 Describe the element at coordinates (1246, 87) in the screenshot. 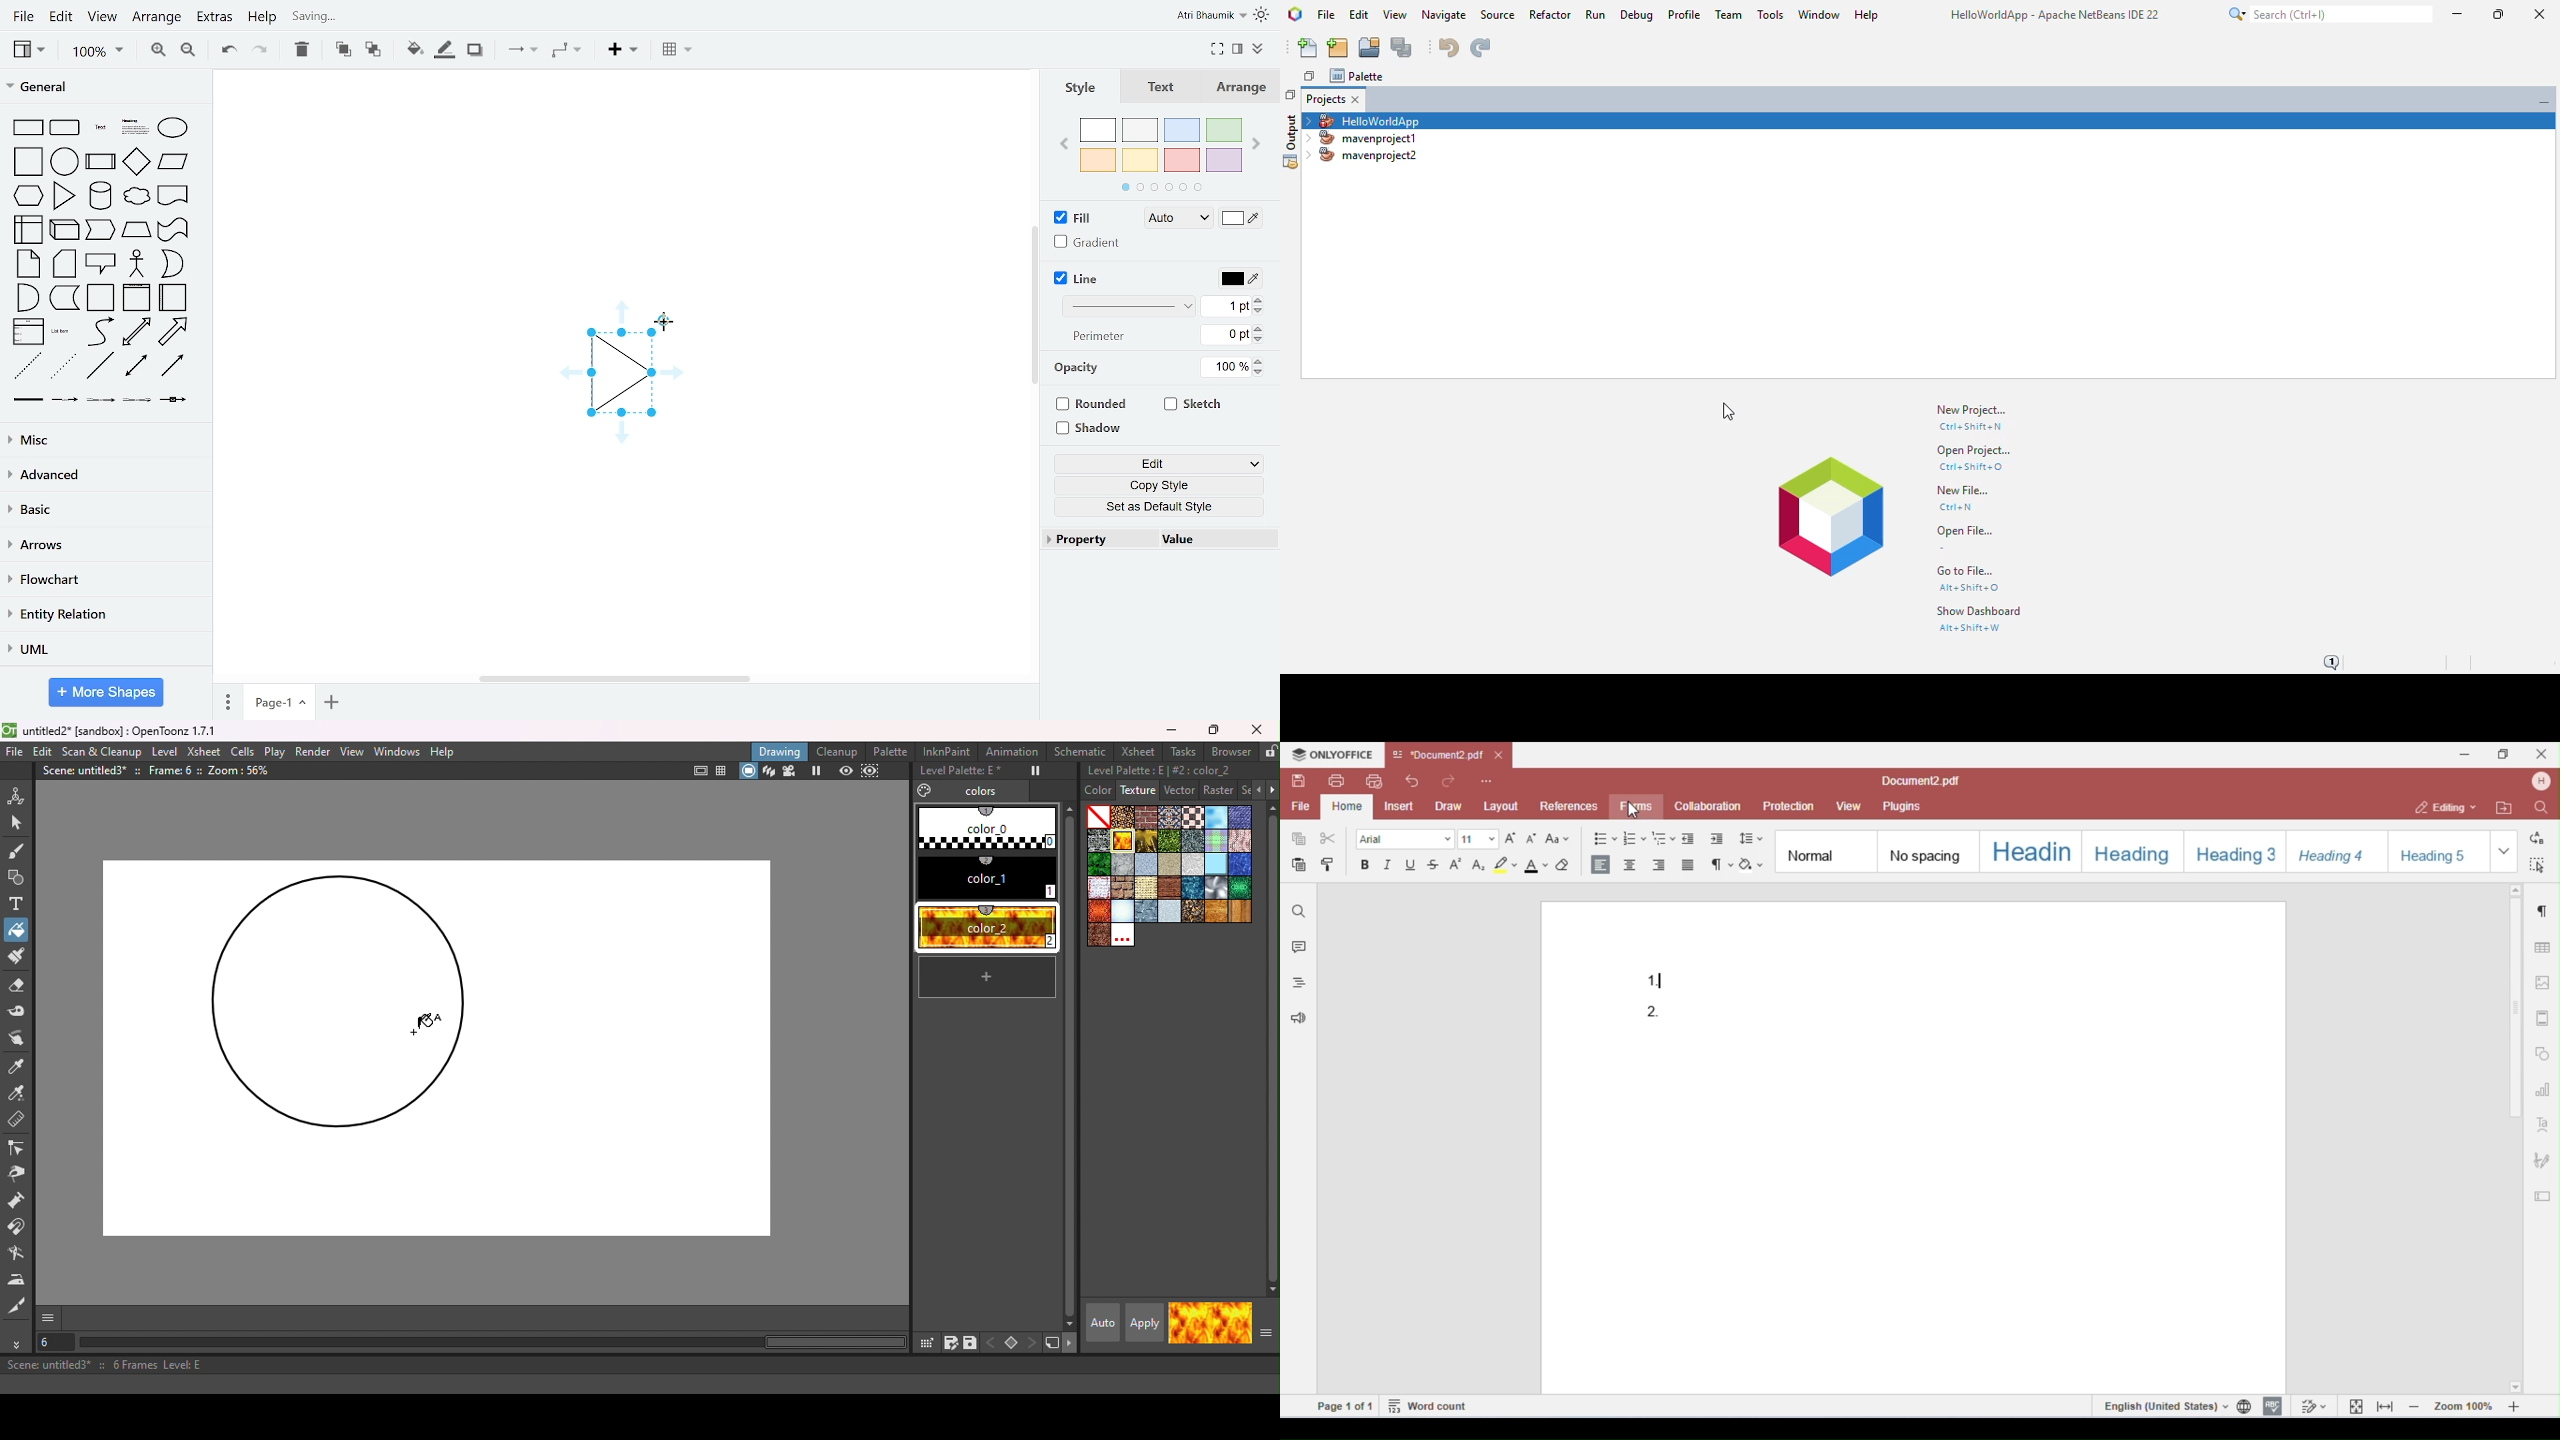

I see `arrange` at that location.